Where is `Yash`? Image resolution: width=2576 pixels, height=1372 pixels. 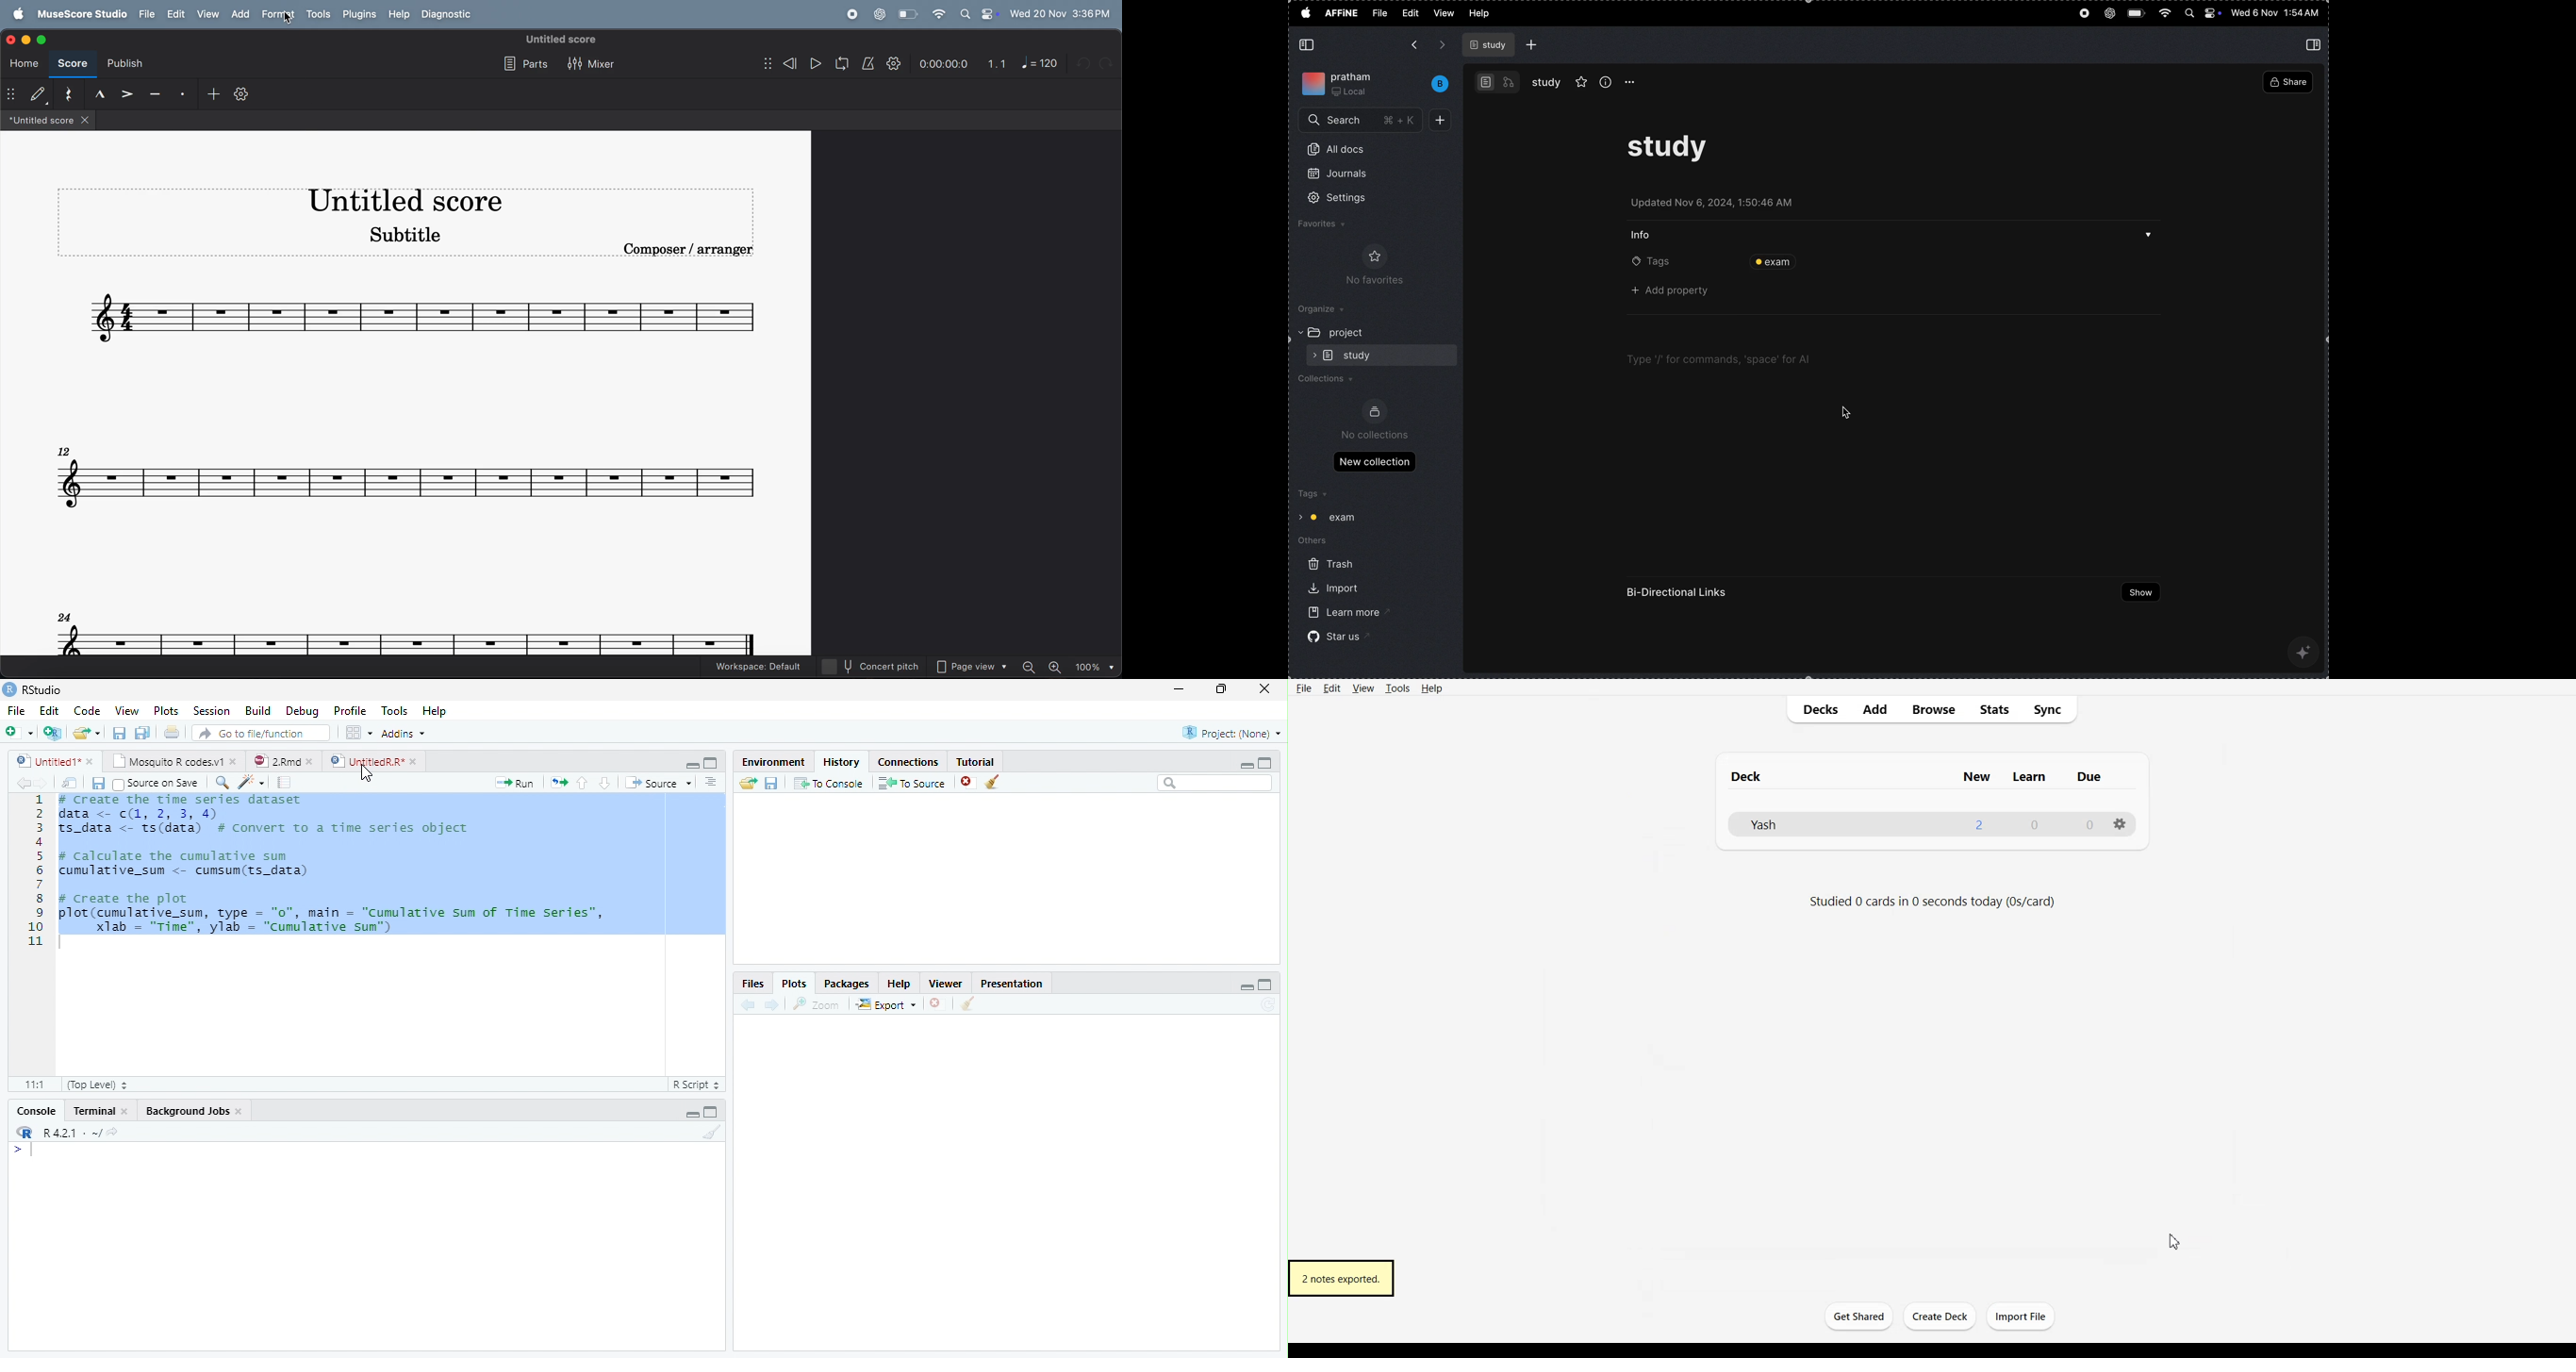 Yash is located at coordinates (1767, 825).